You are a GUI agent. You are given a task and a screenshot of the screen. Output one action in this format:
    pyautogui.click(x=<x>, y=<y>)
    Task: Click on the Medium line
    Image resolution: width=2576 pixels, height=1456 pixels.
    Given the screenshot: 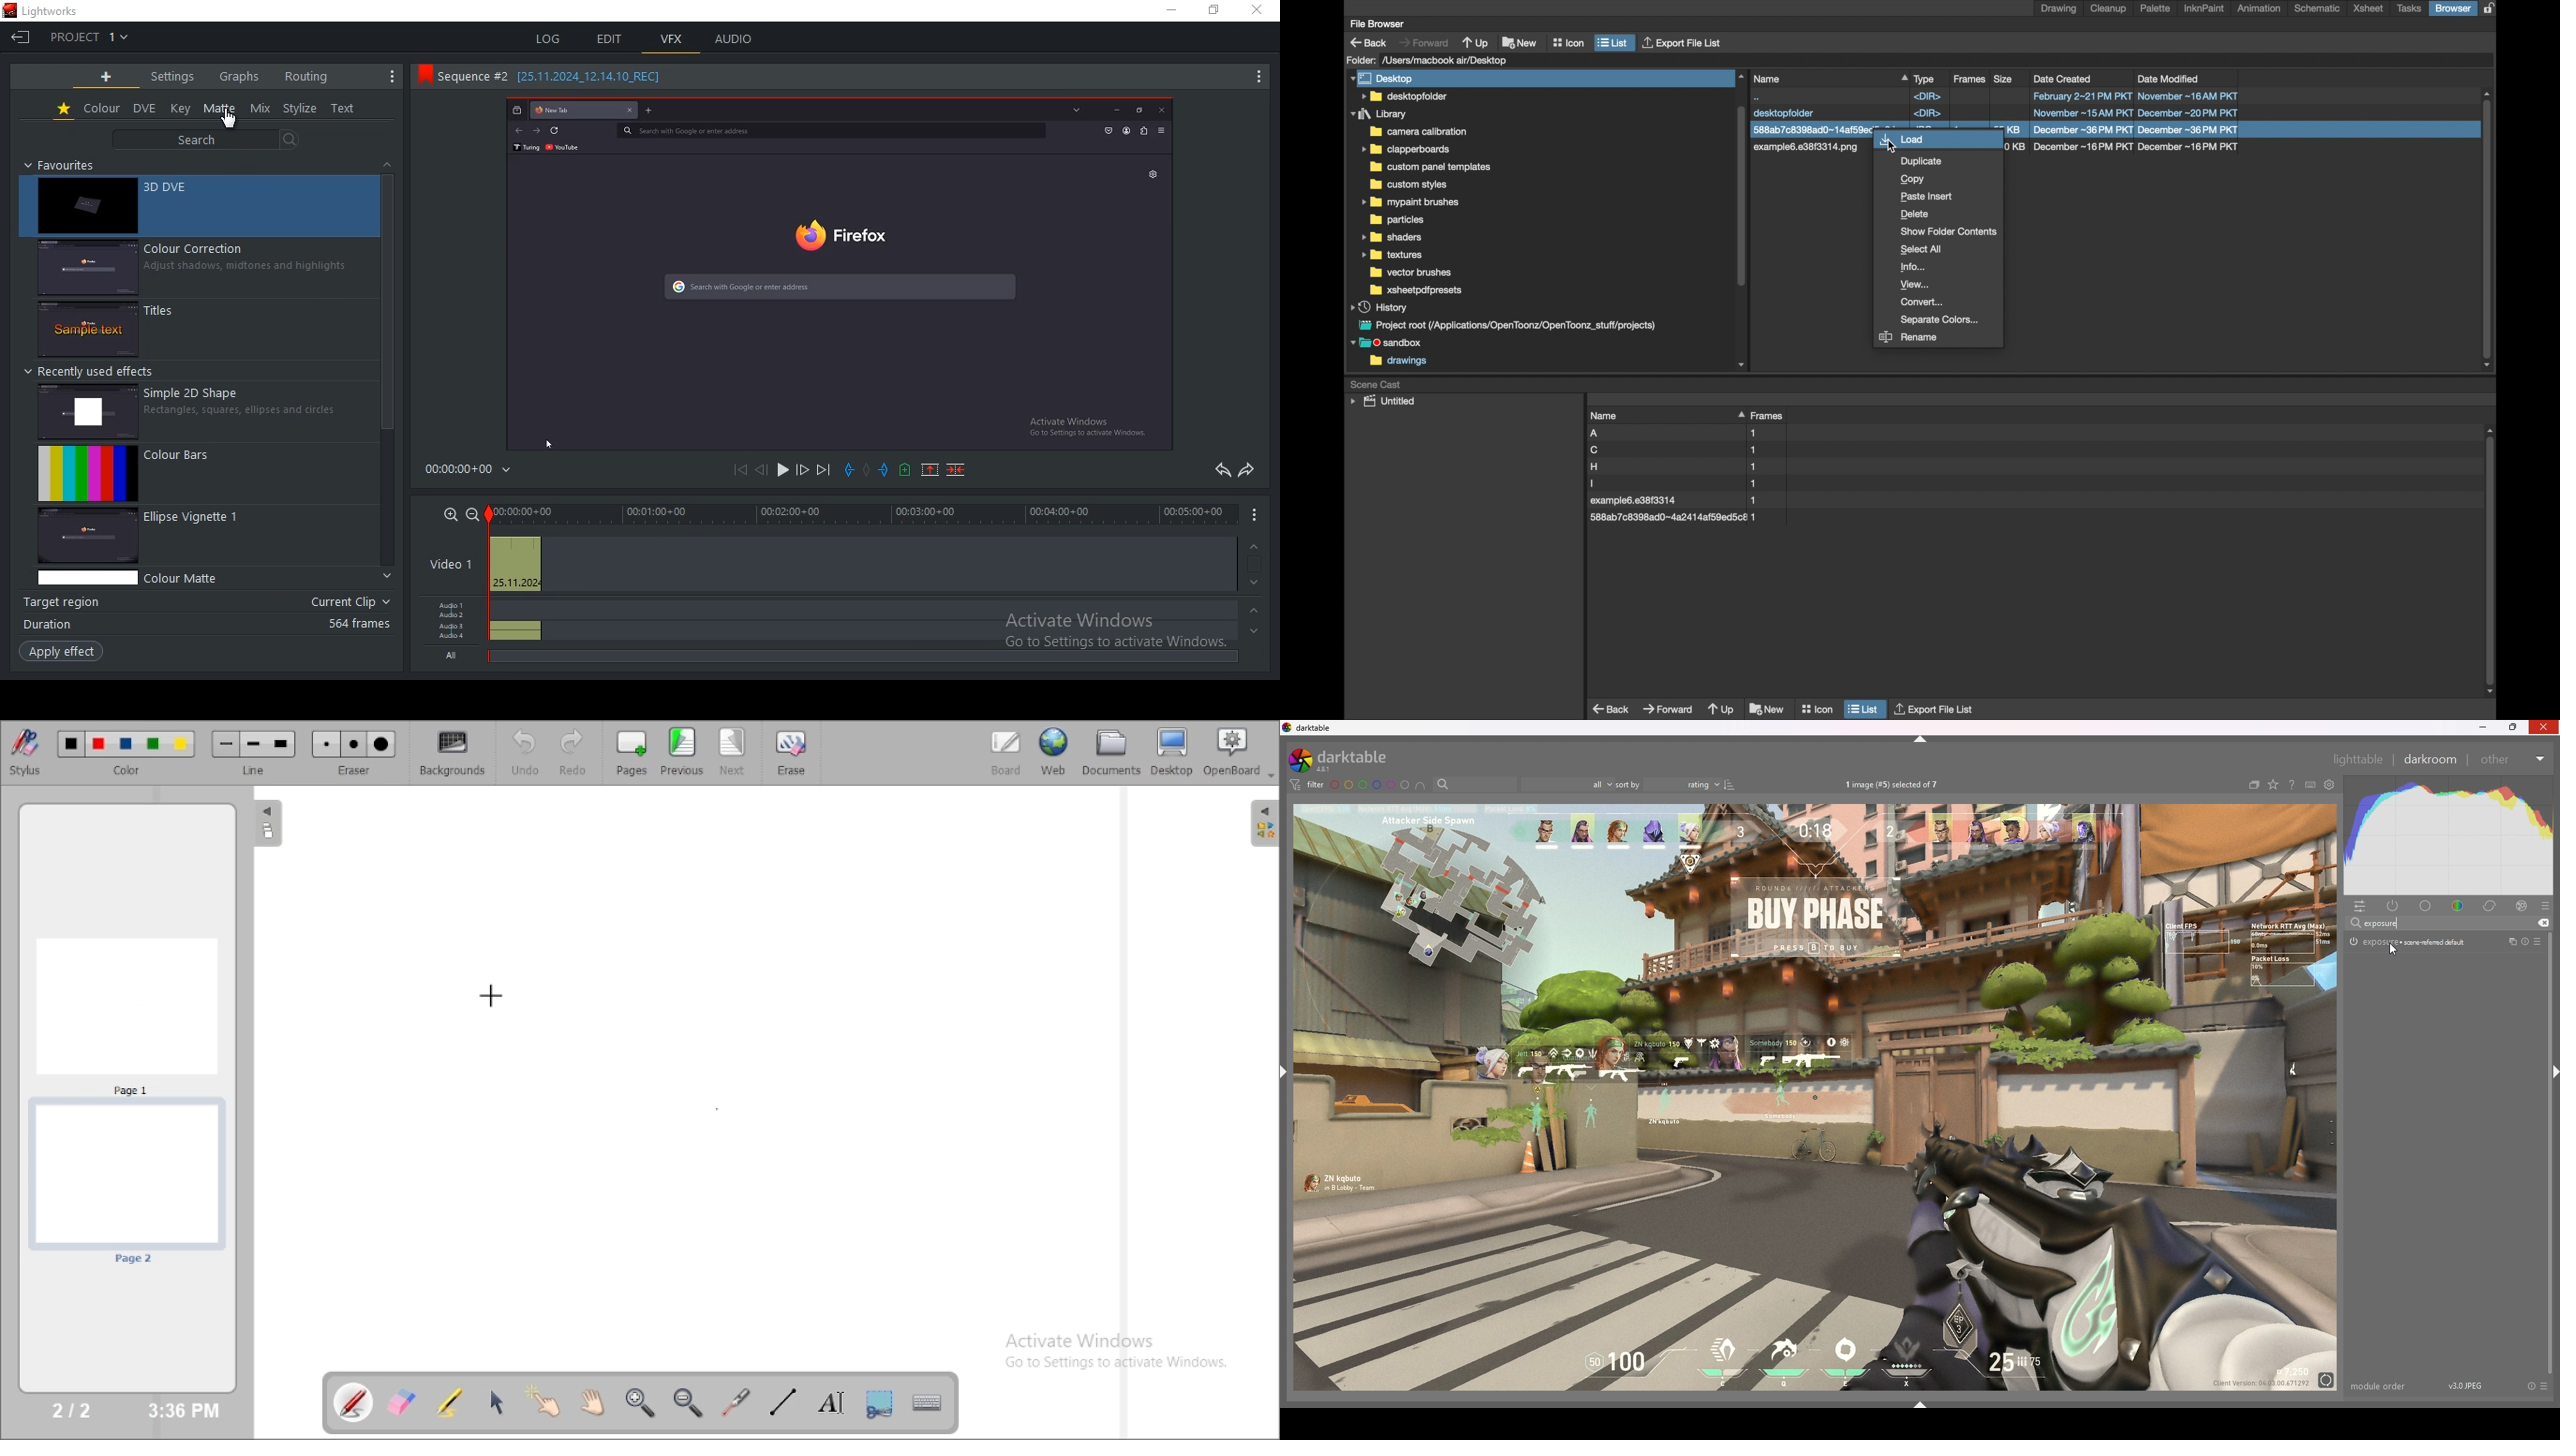 What is the action you would take?
    pyautogui.click(x=255, y=744)
    